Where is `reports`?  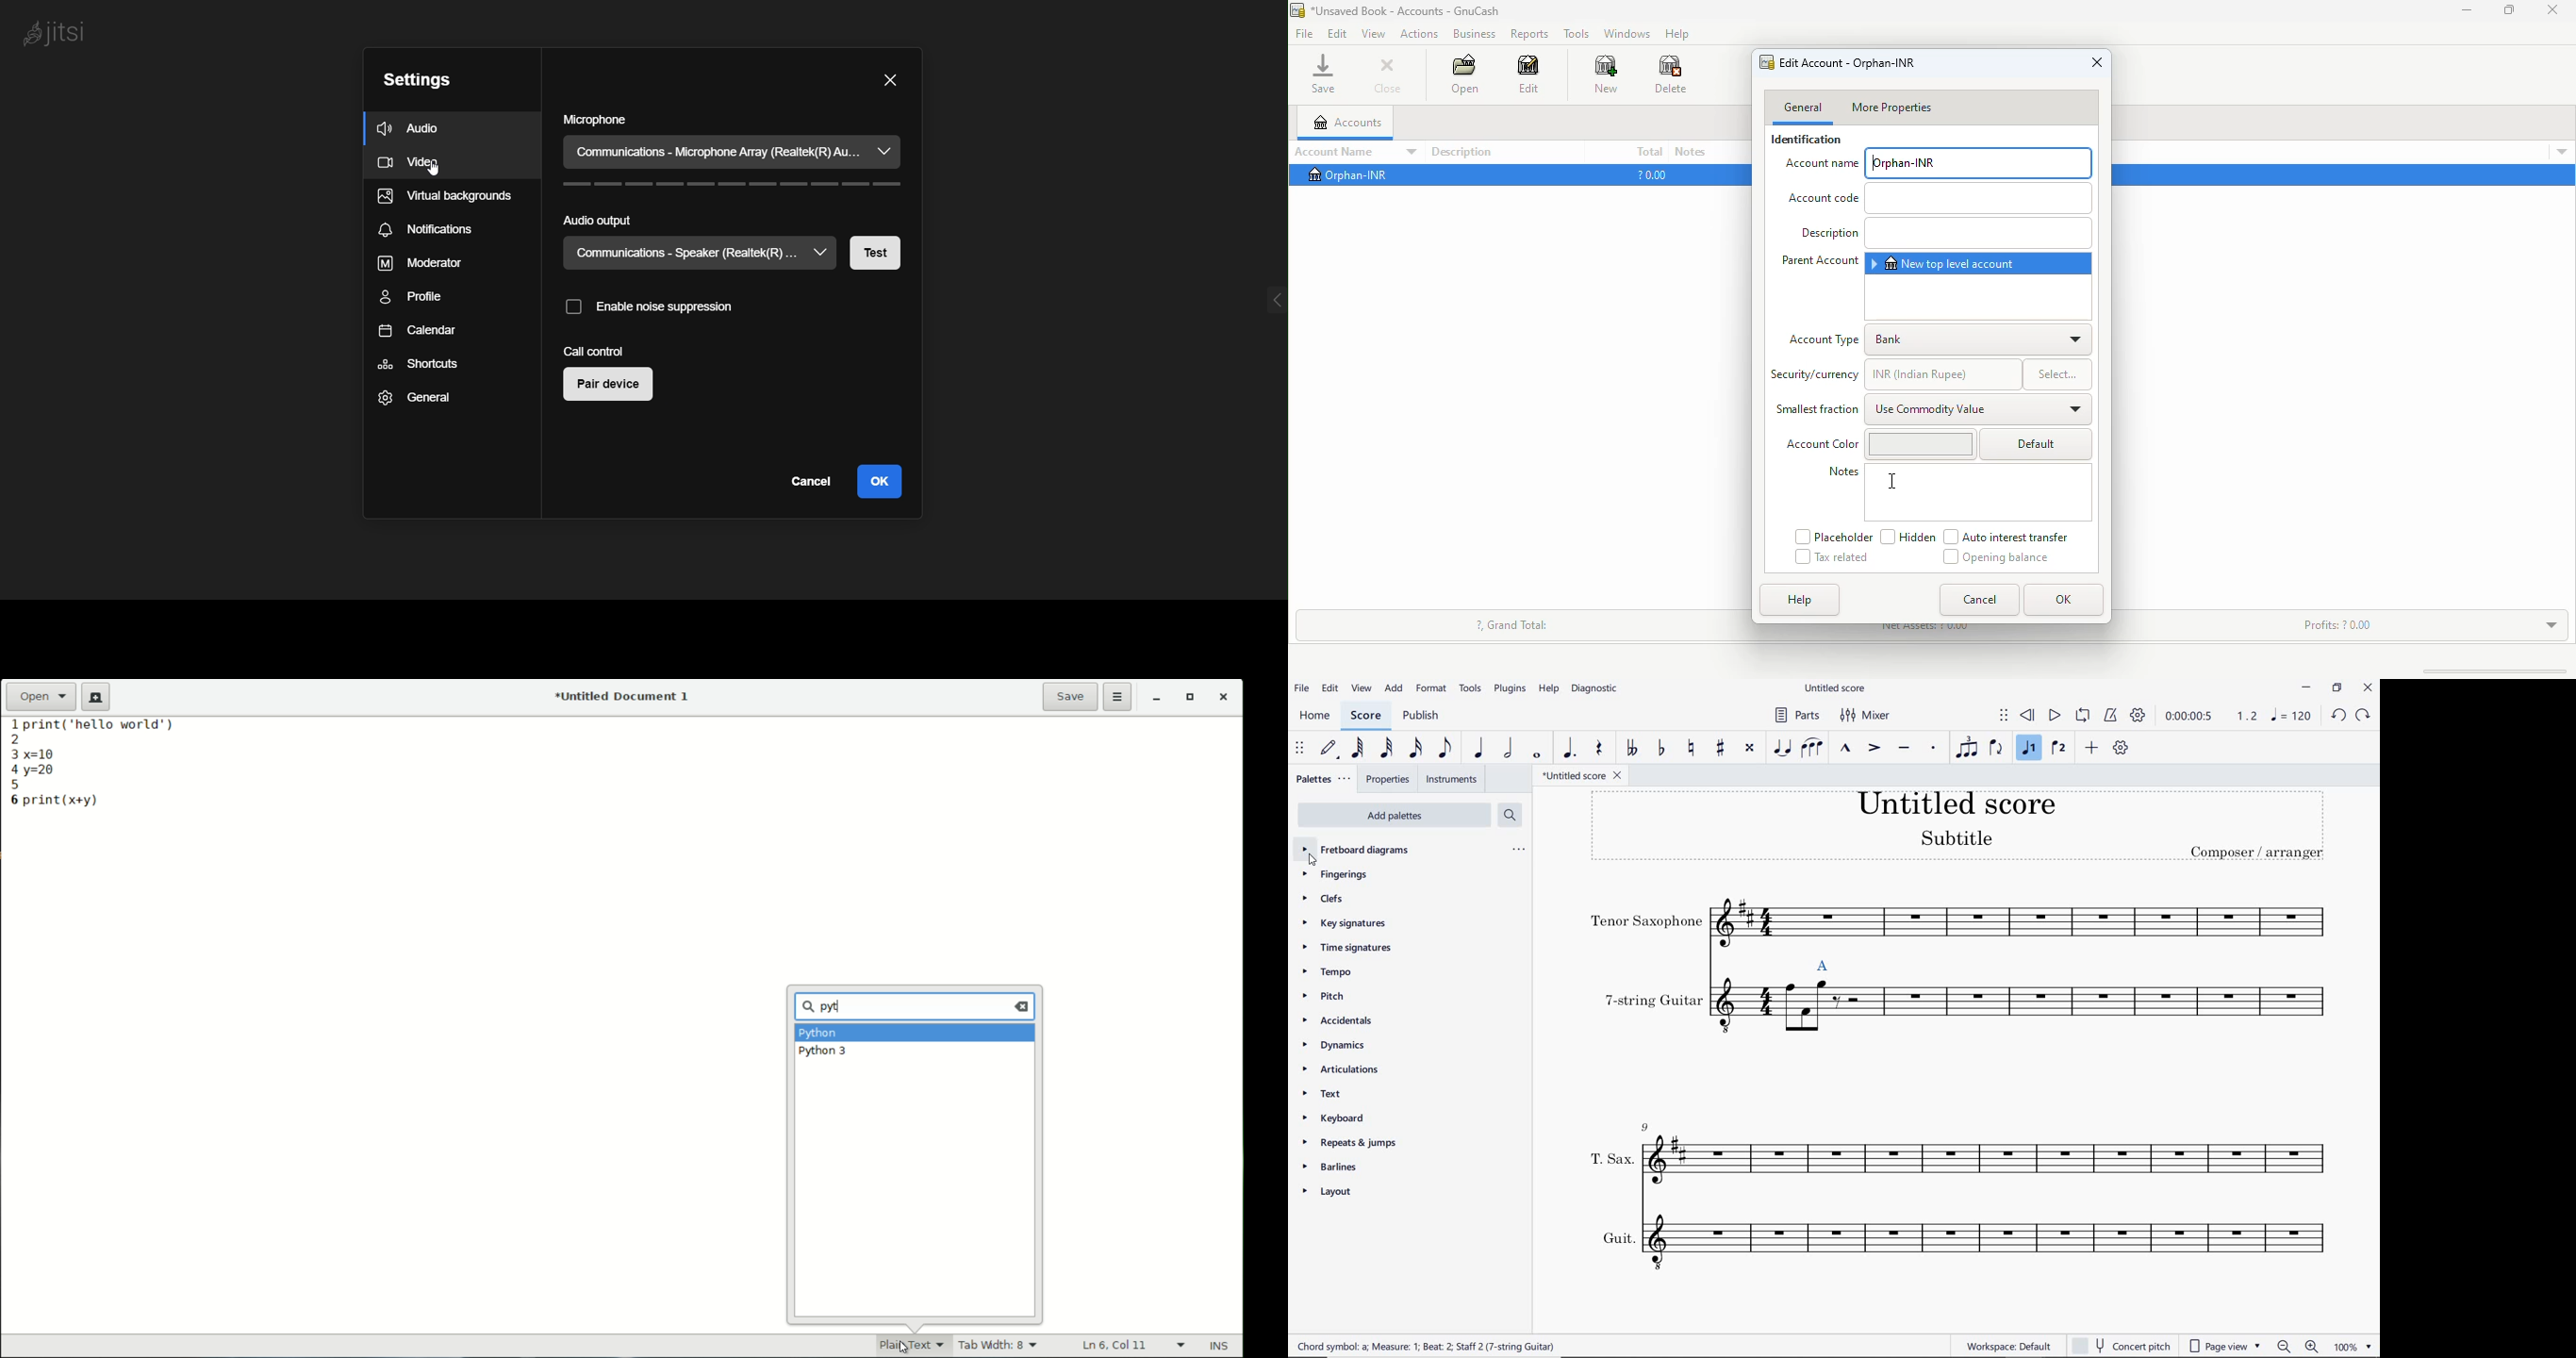 reports is located at coordinates (1528, 34).